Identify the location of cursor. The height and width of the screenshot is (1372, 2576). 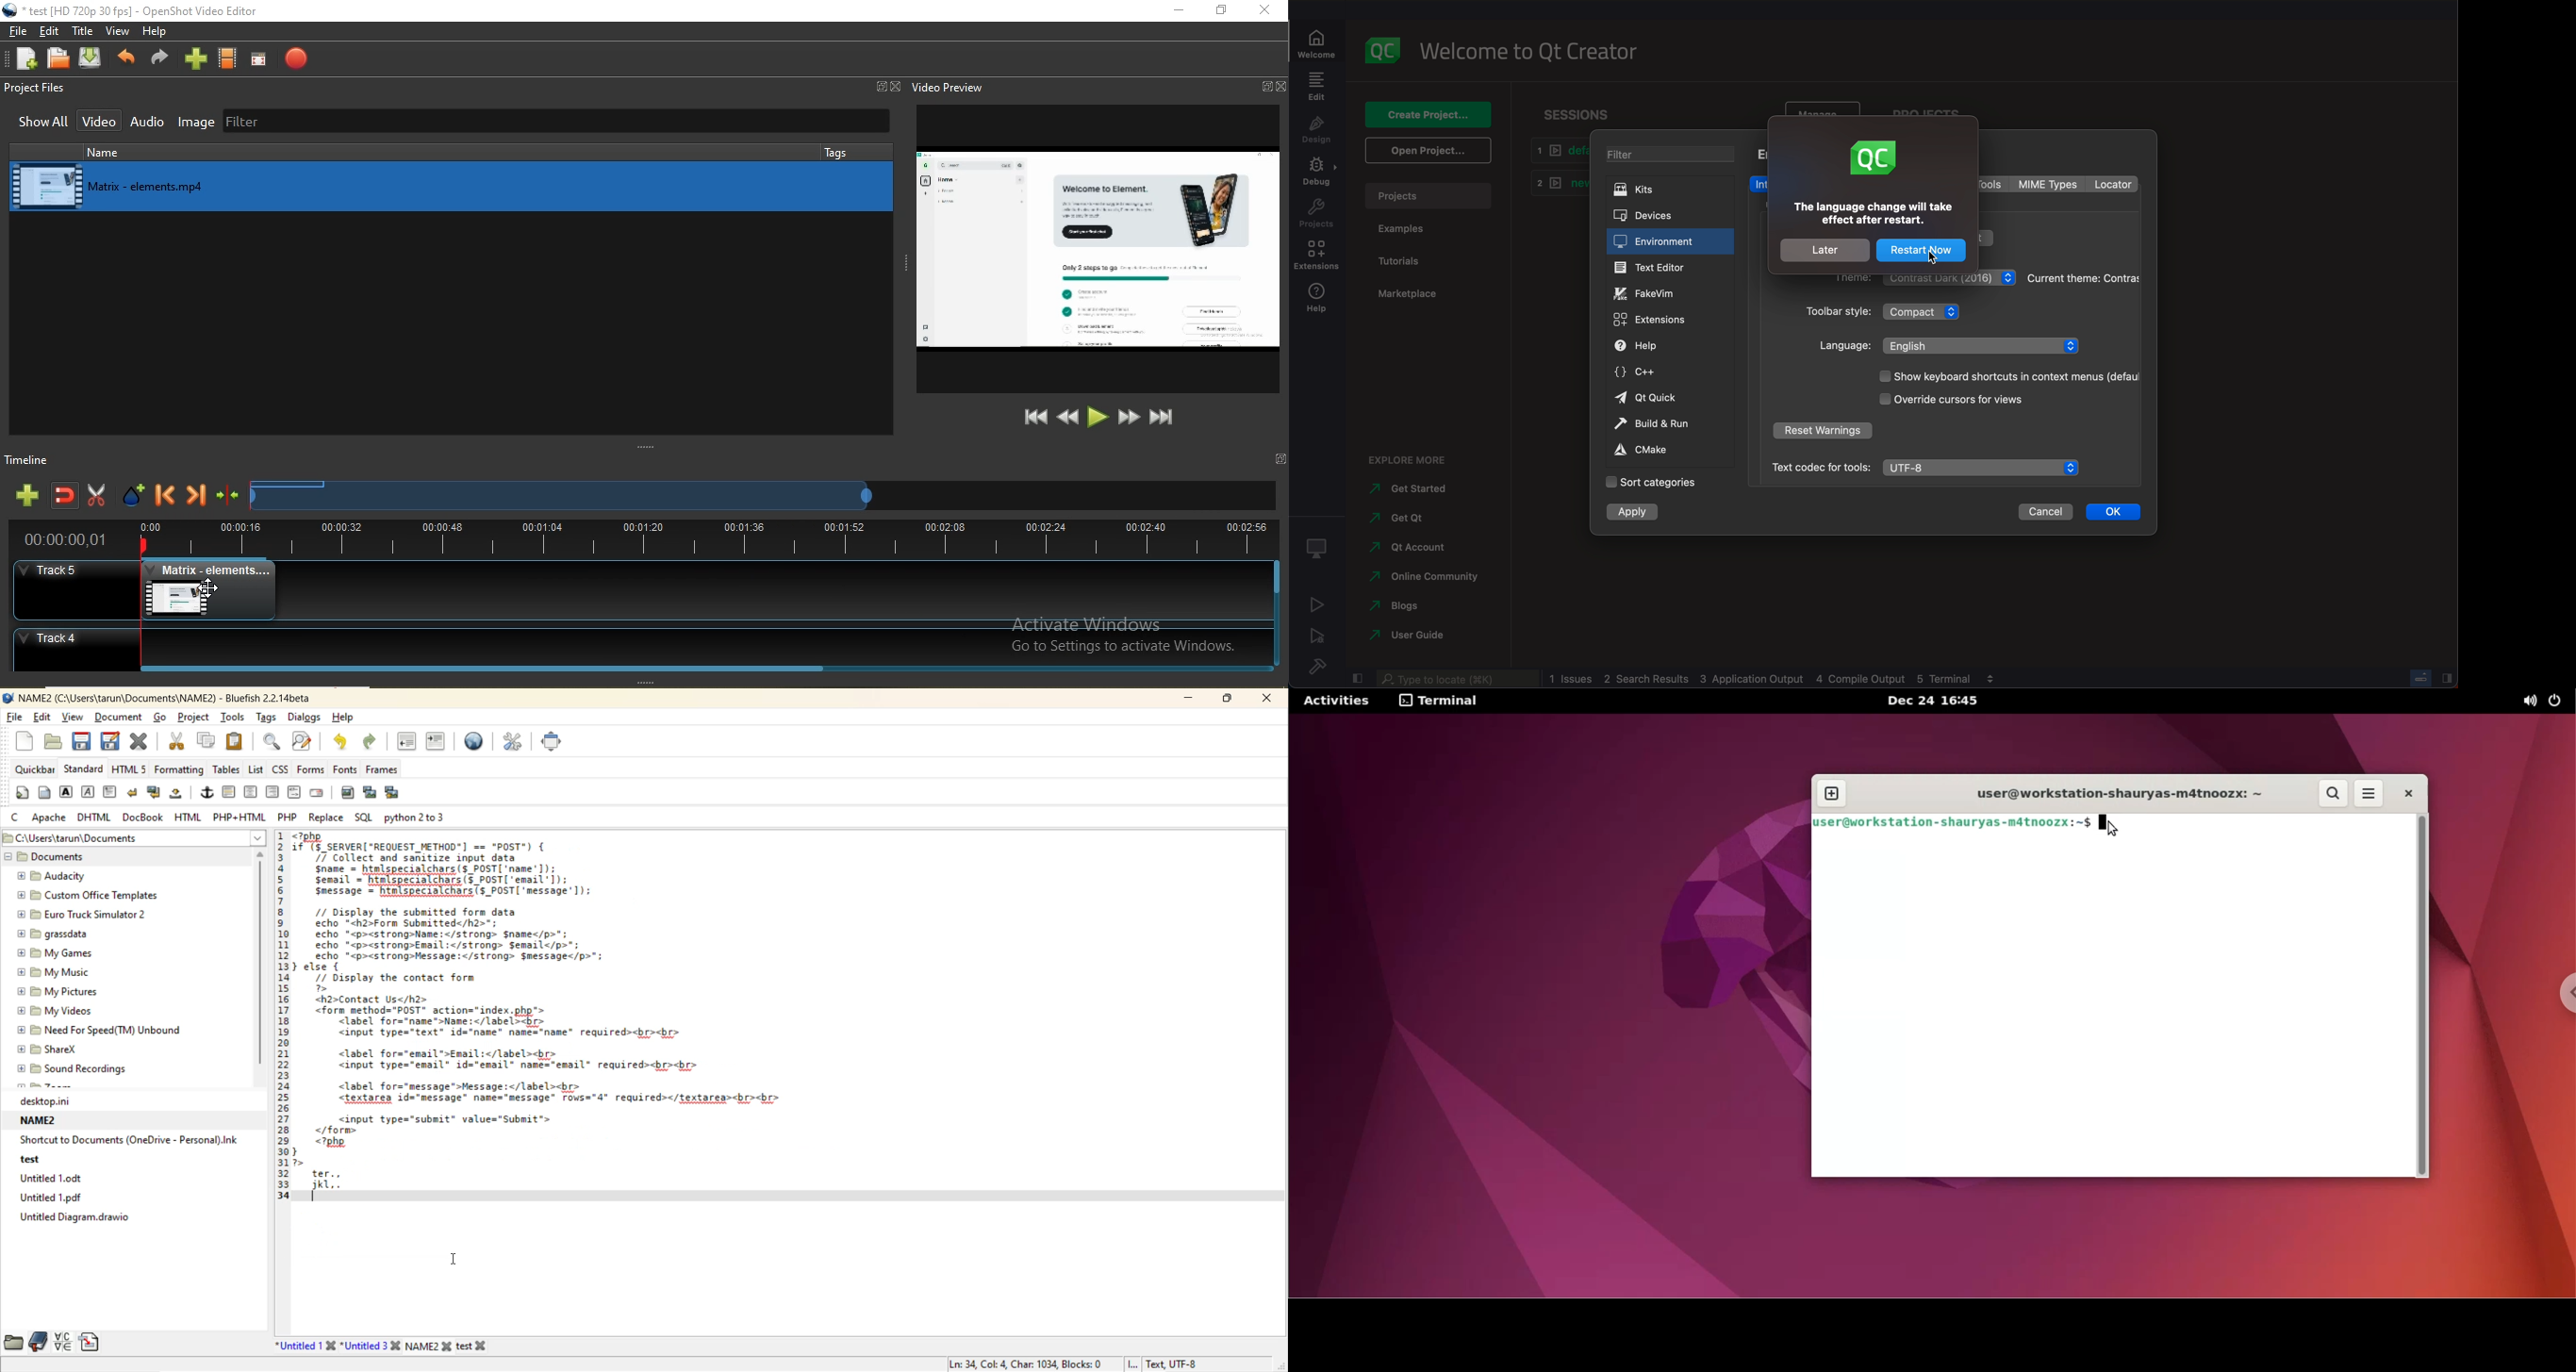
(1929, 252).